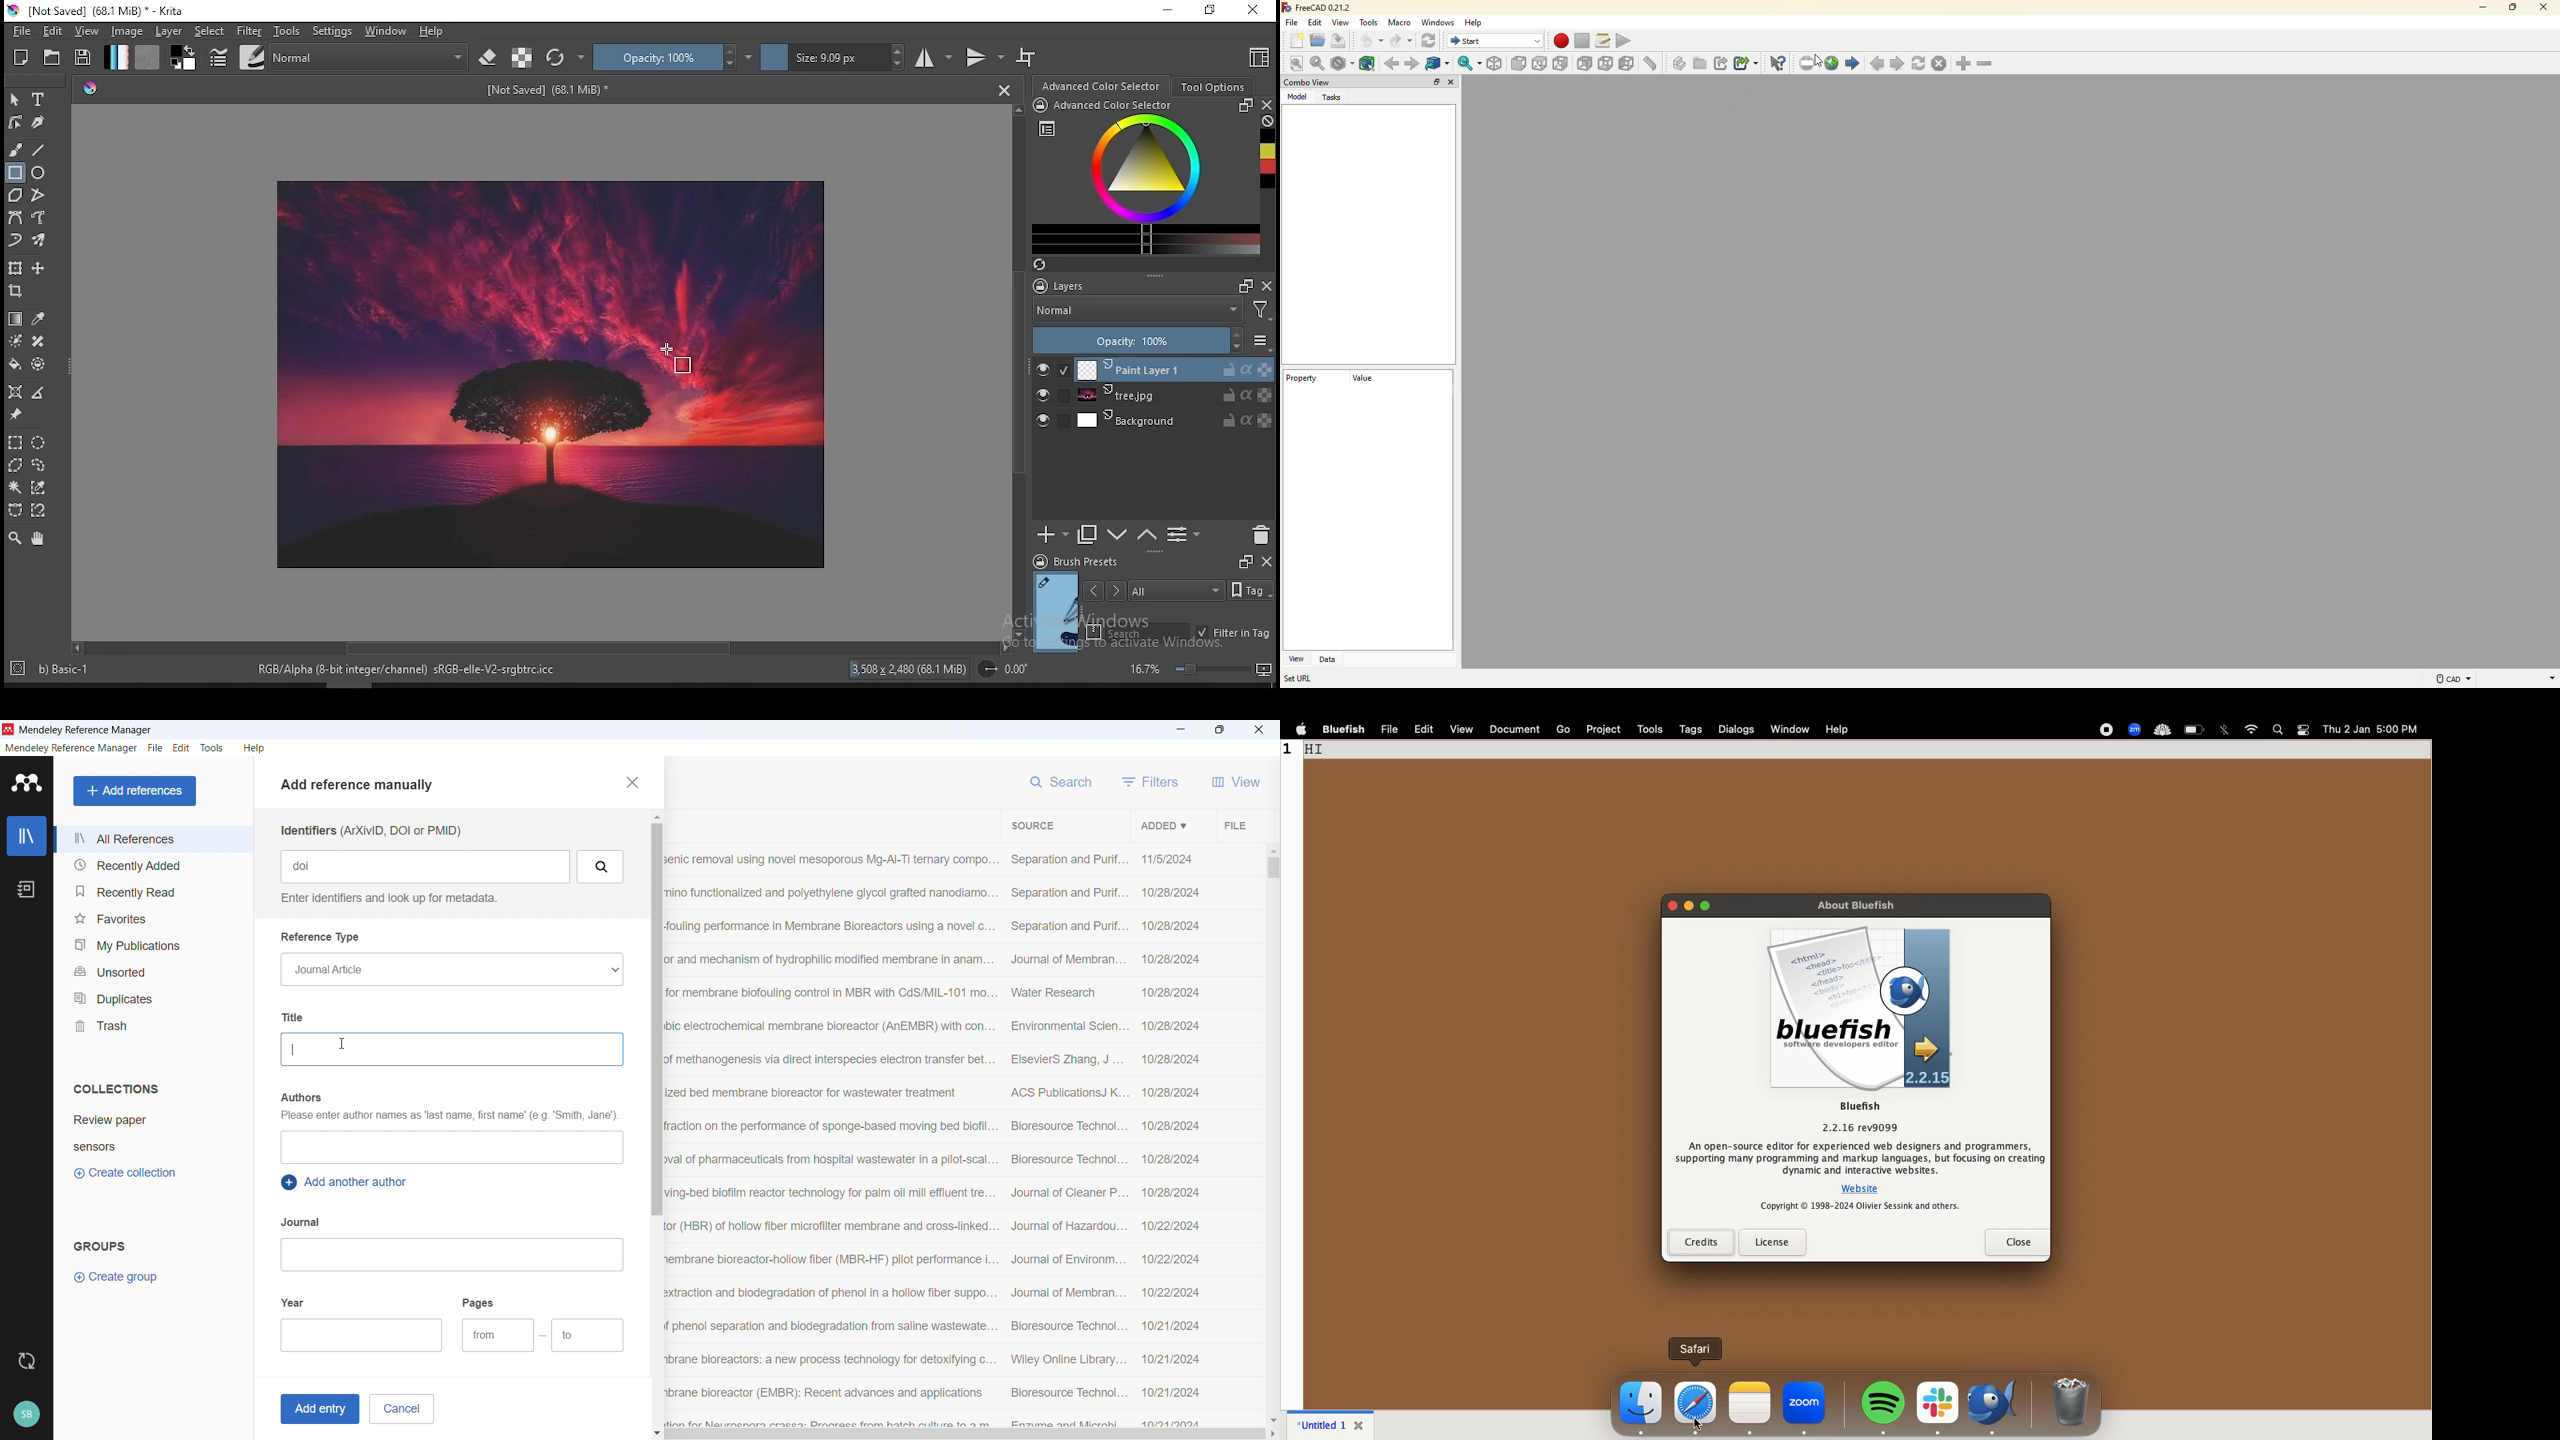 The height and width of the screenshot is (1456, 2576). What do you see at coordinates (321, 937) in the screenshot?
I see `Reference type` at bounding box center [321, 937].